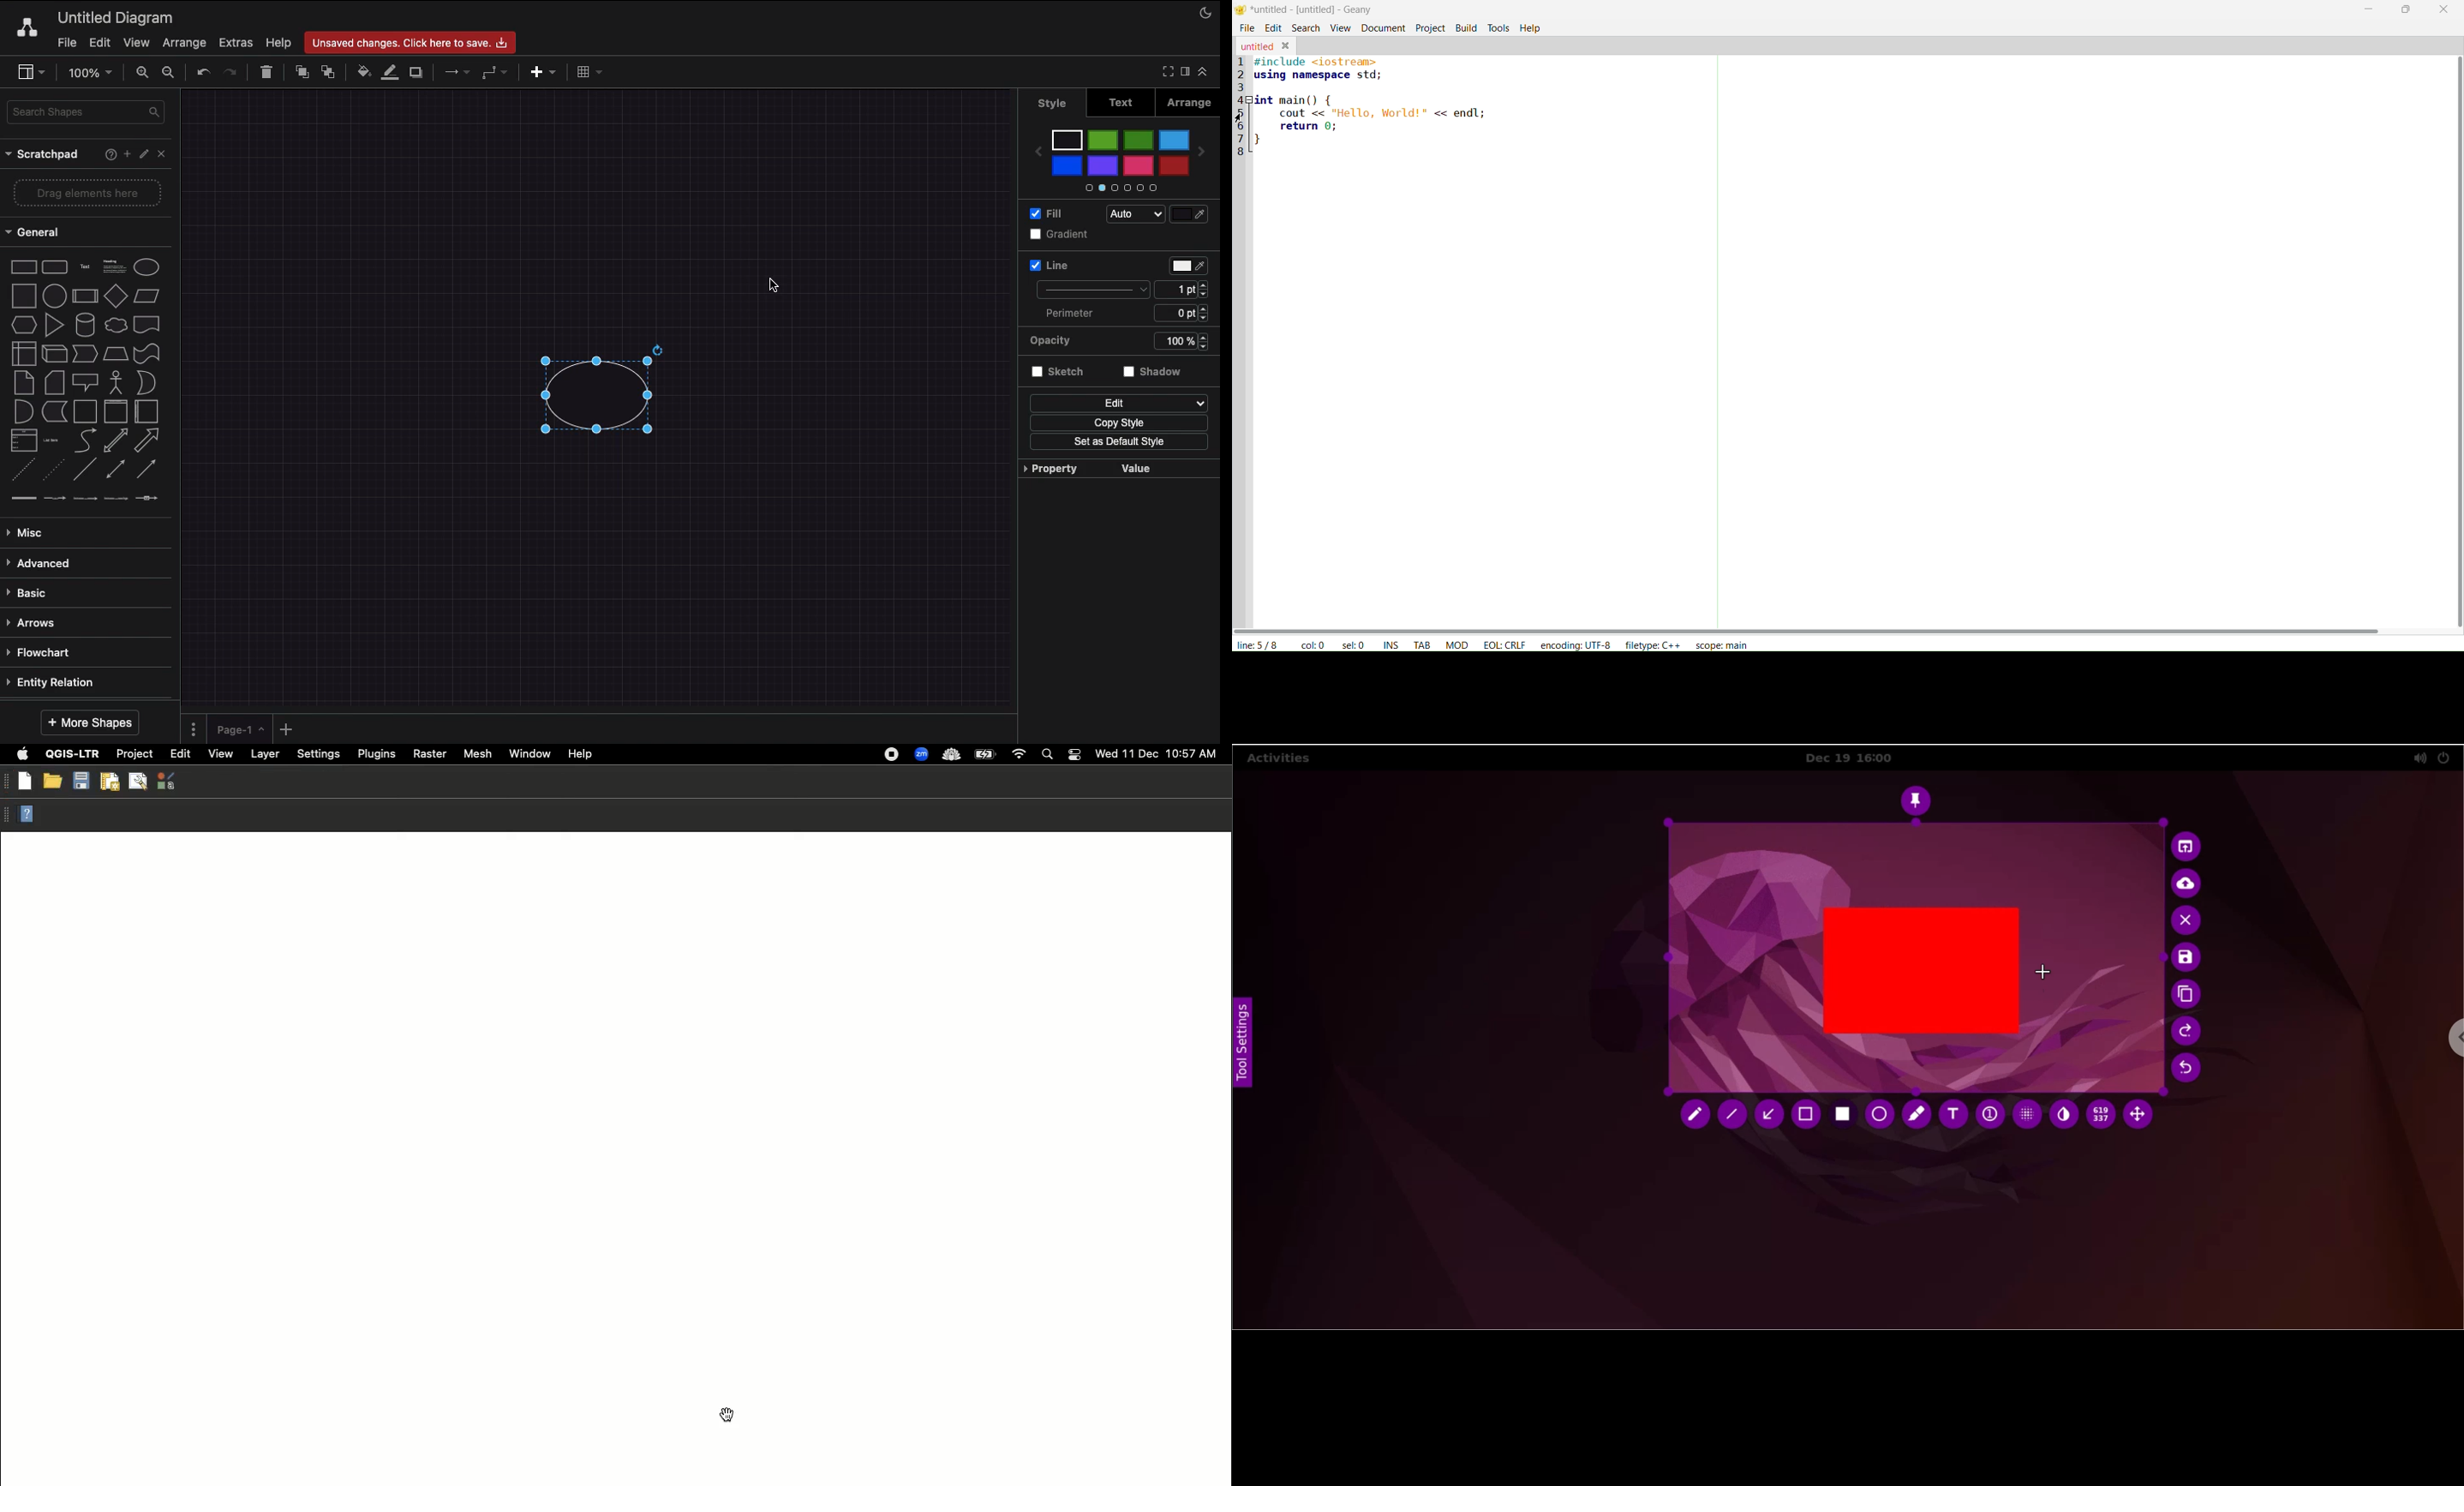 The image size is (2464, 1512). Describe the element at coordinates (148, 296) in the screenshot. I see `Parallelogram` at that location.